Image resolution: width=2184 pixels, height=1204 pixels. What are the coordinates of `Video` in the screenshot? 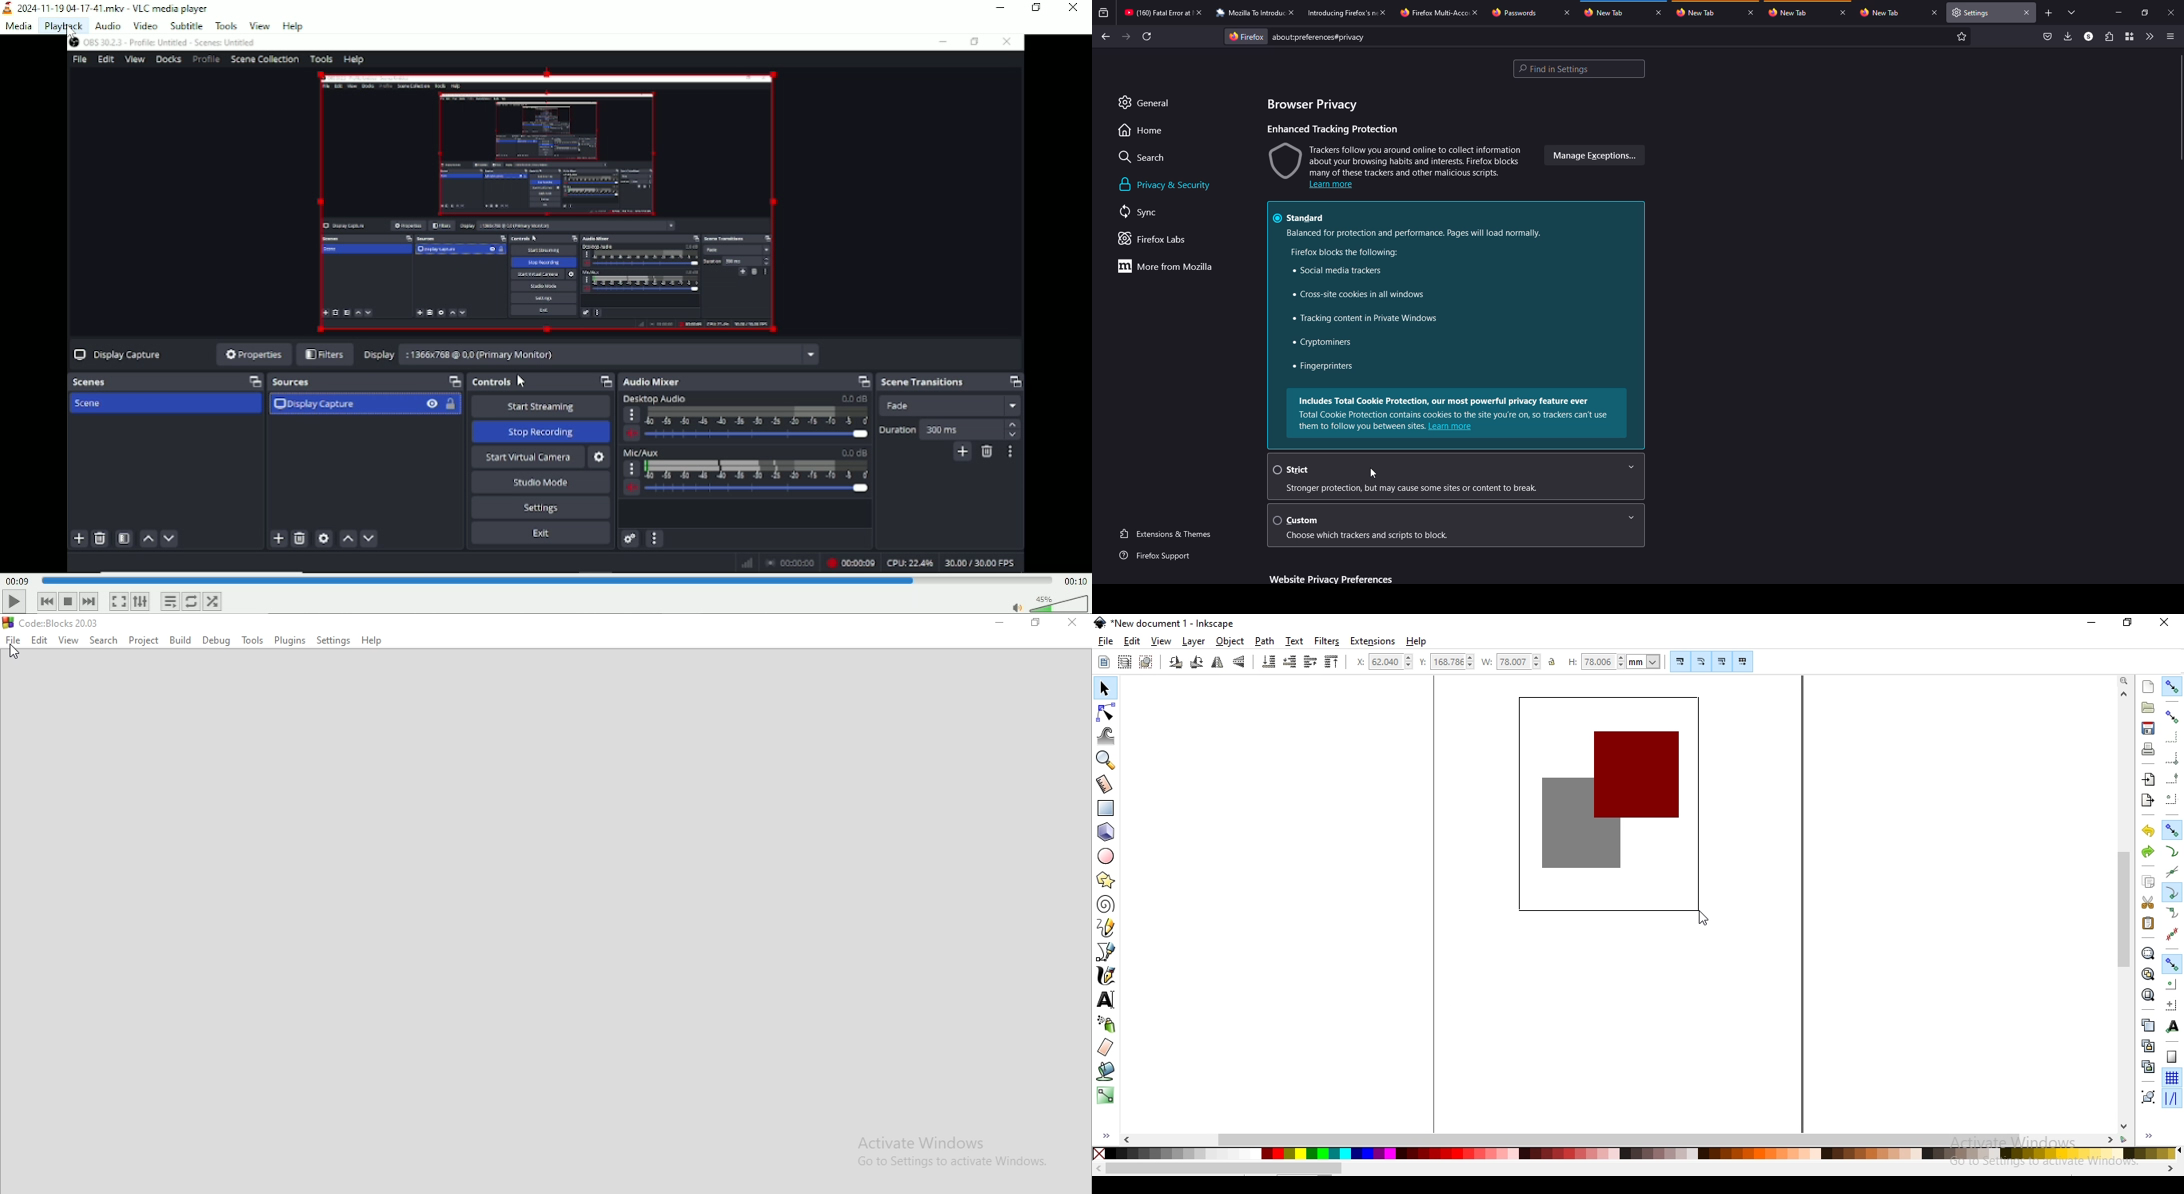 It's located at (546, 303).